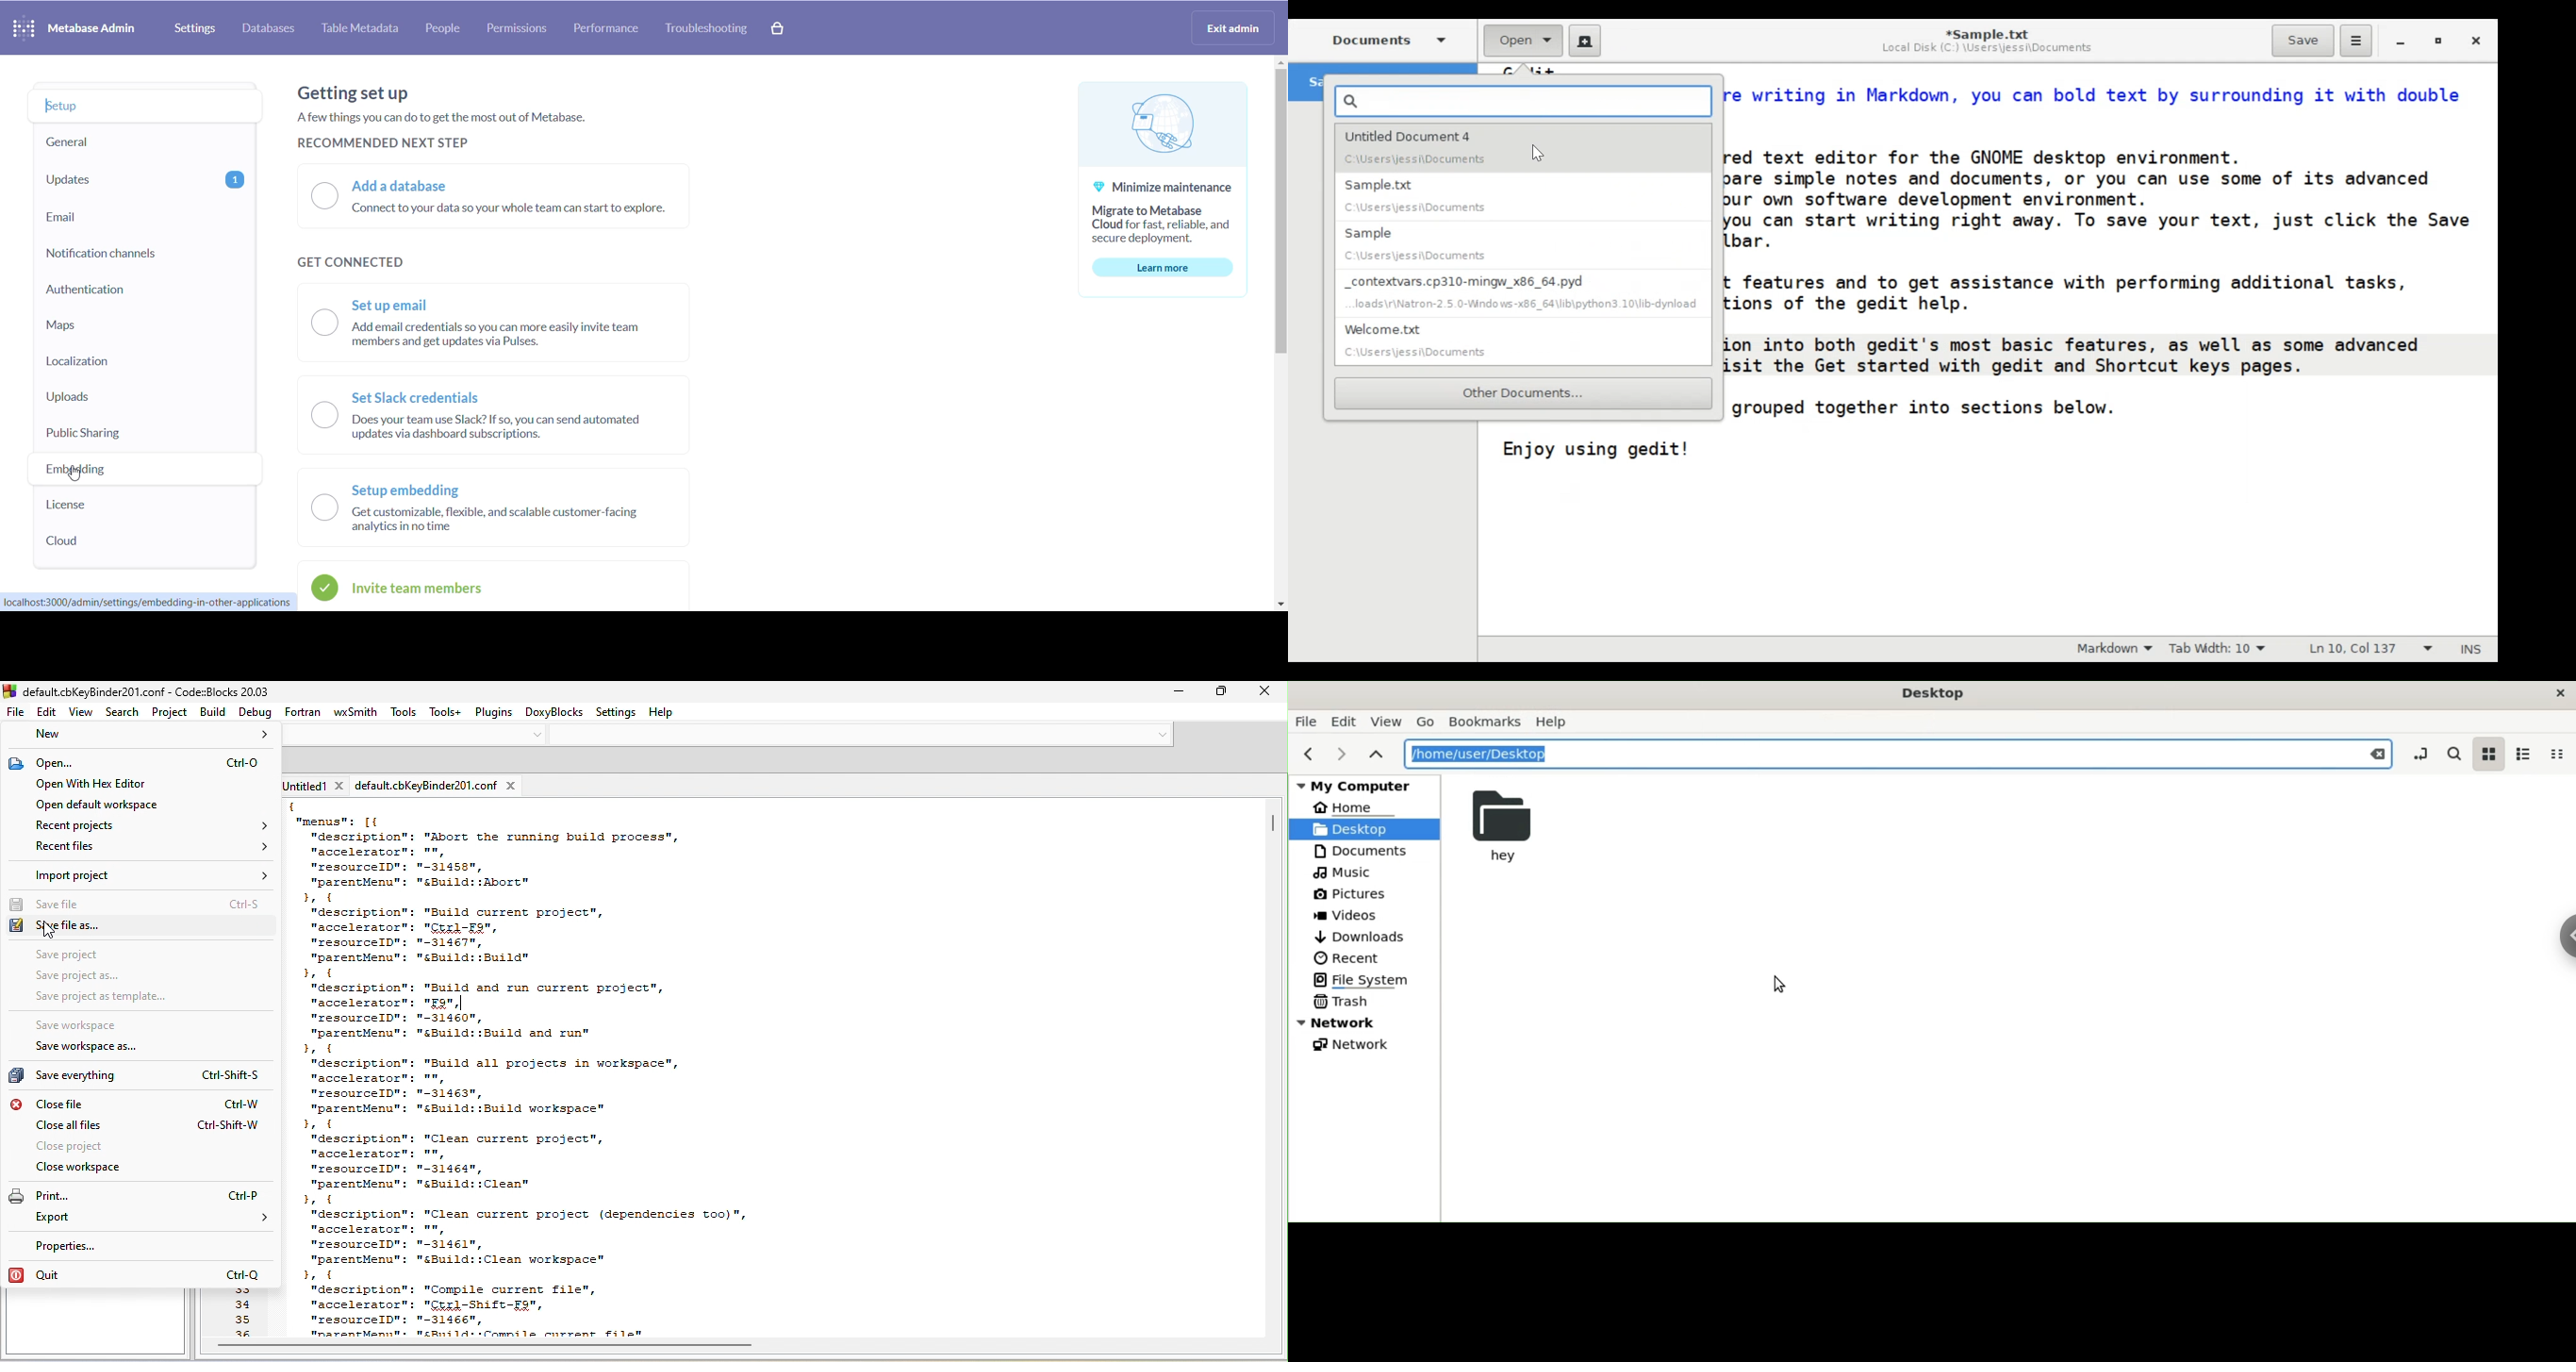  Describe the element at coordinates (140, 1195) in the screenshot. I see `print` at that location.